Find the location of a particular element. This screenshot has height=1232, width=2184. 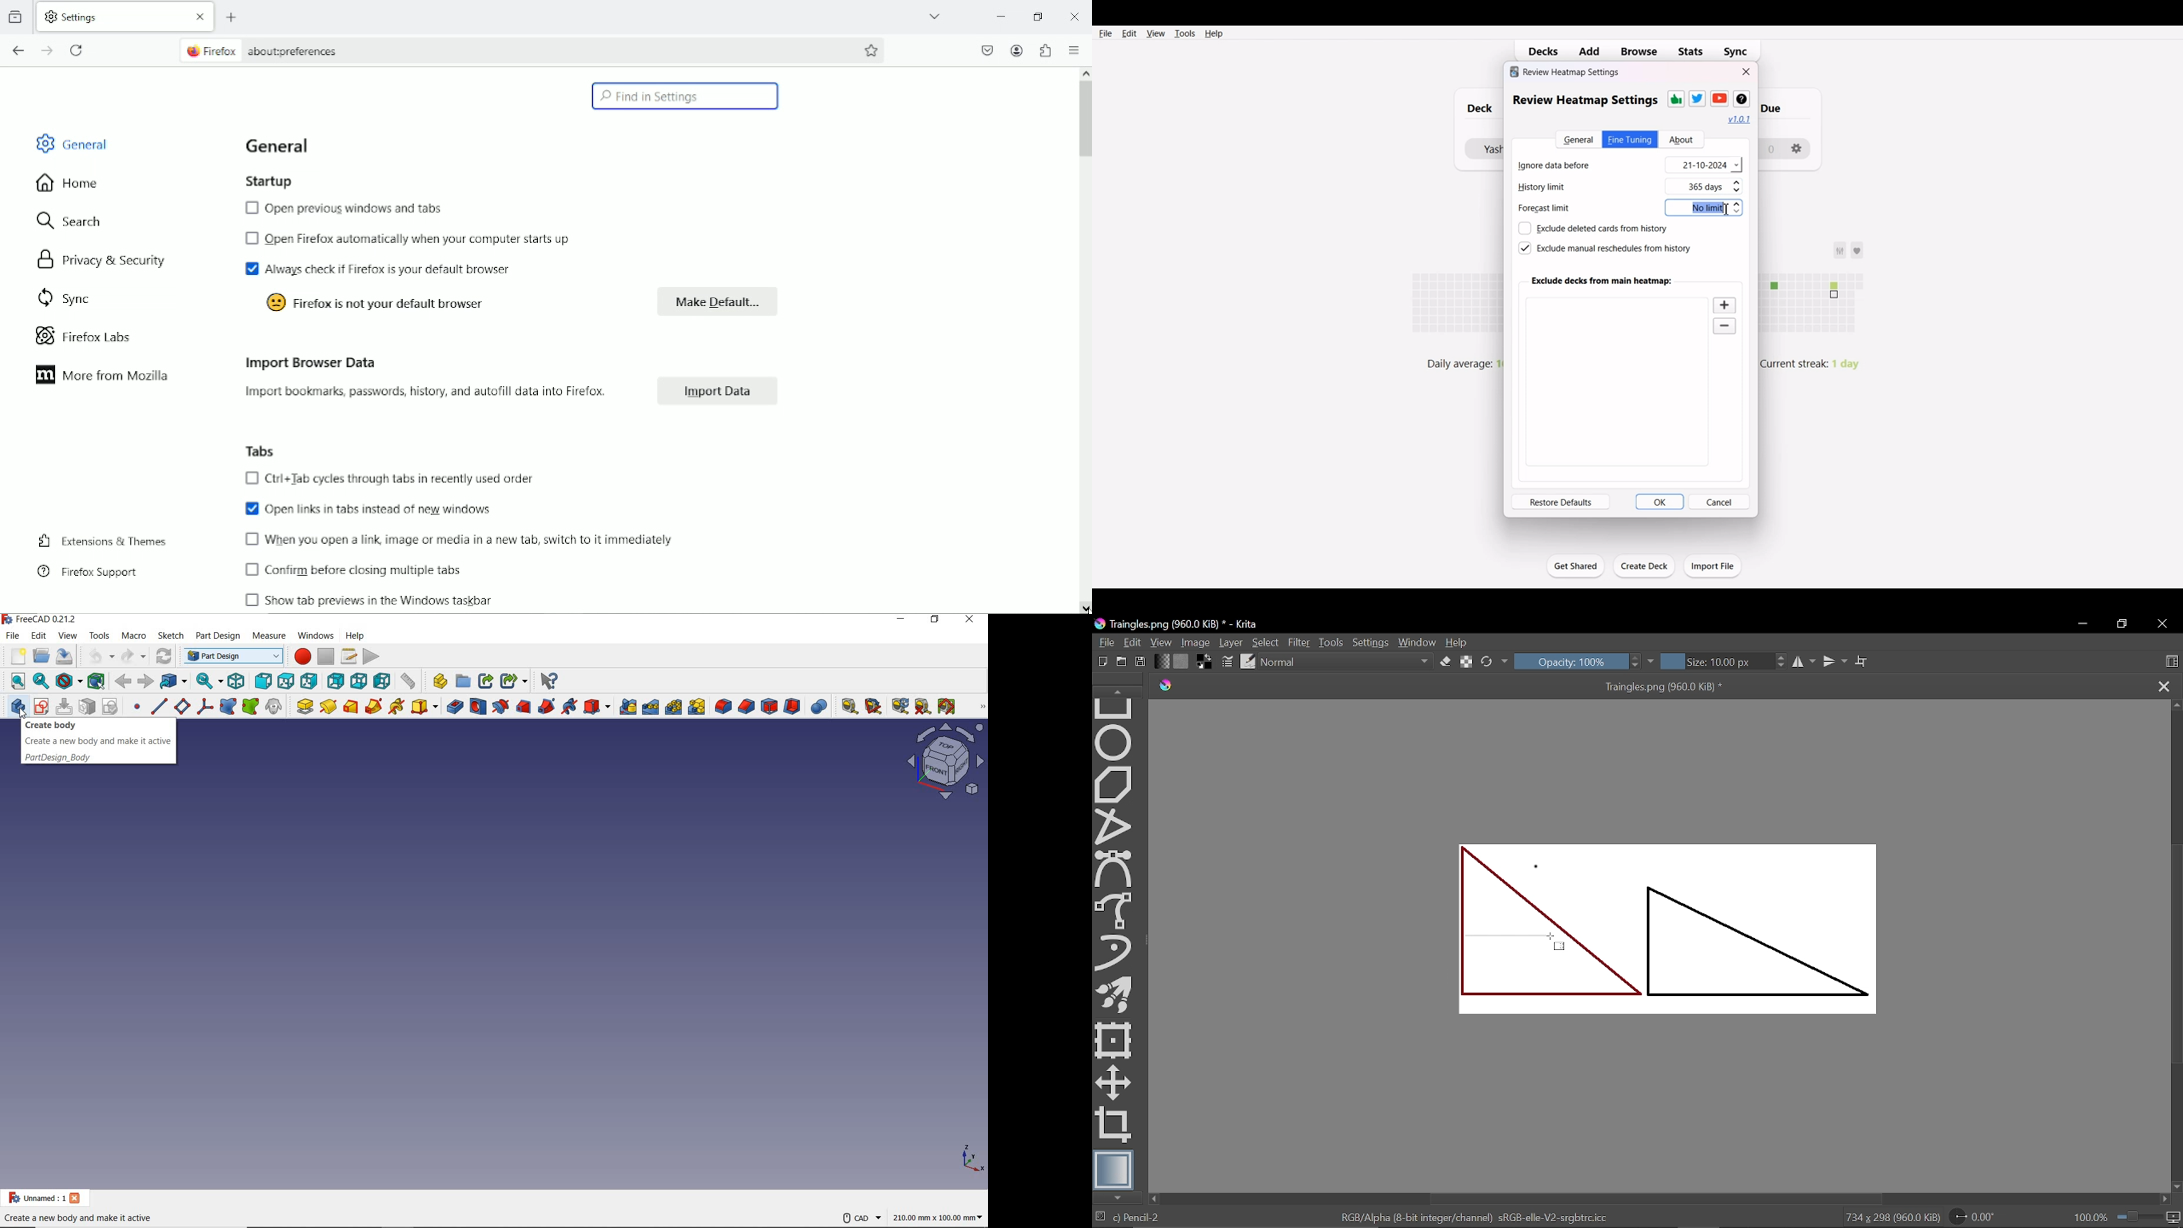

Filter is located at coordinates (1300, 641).